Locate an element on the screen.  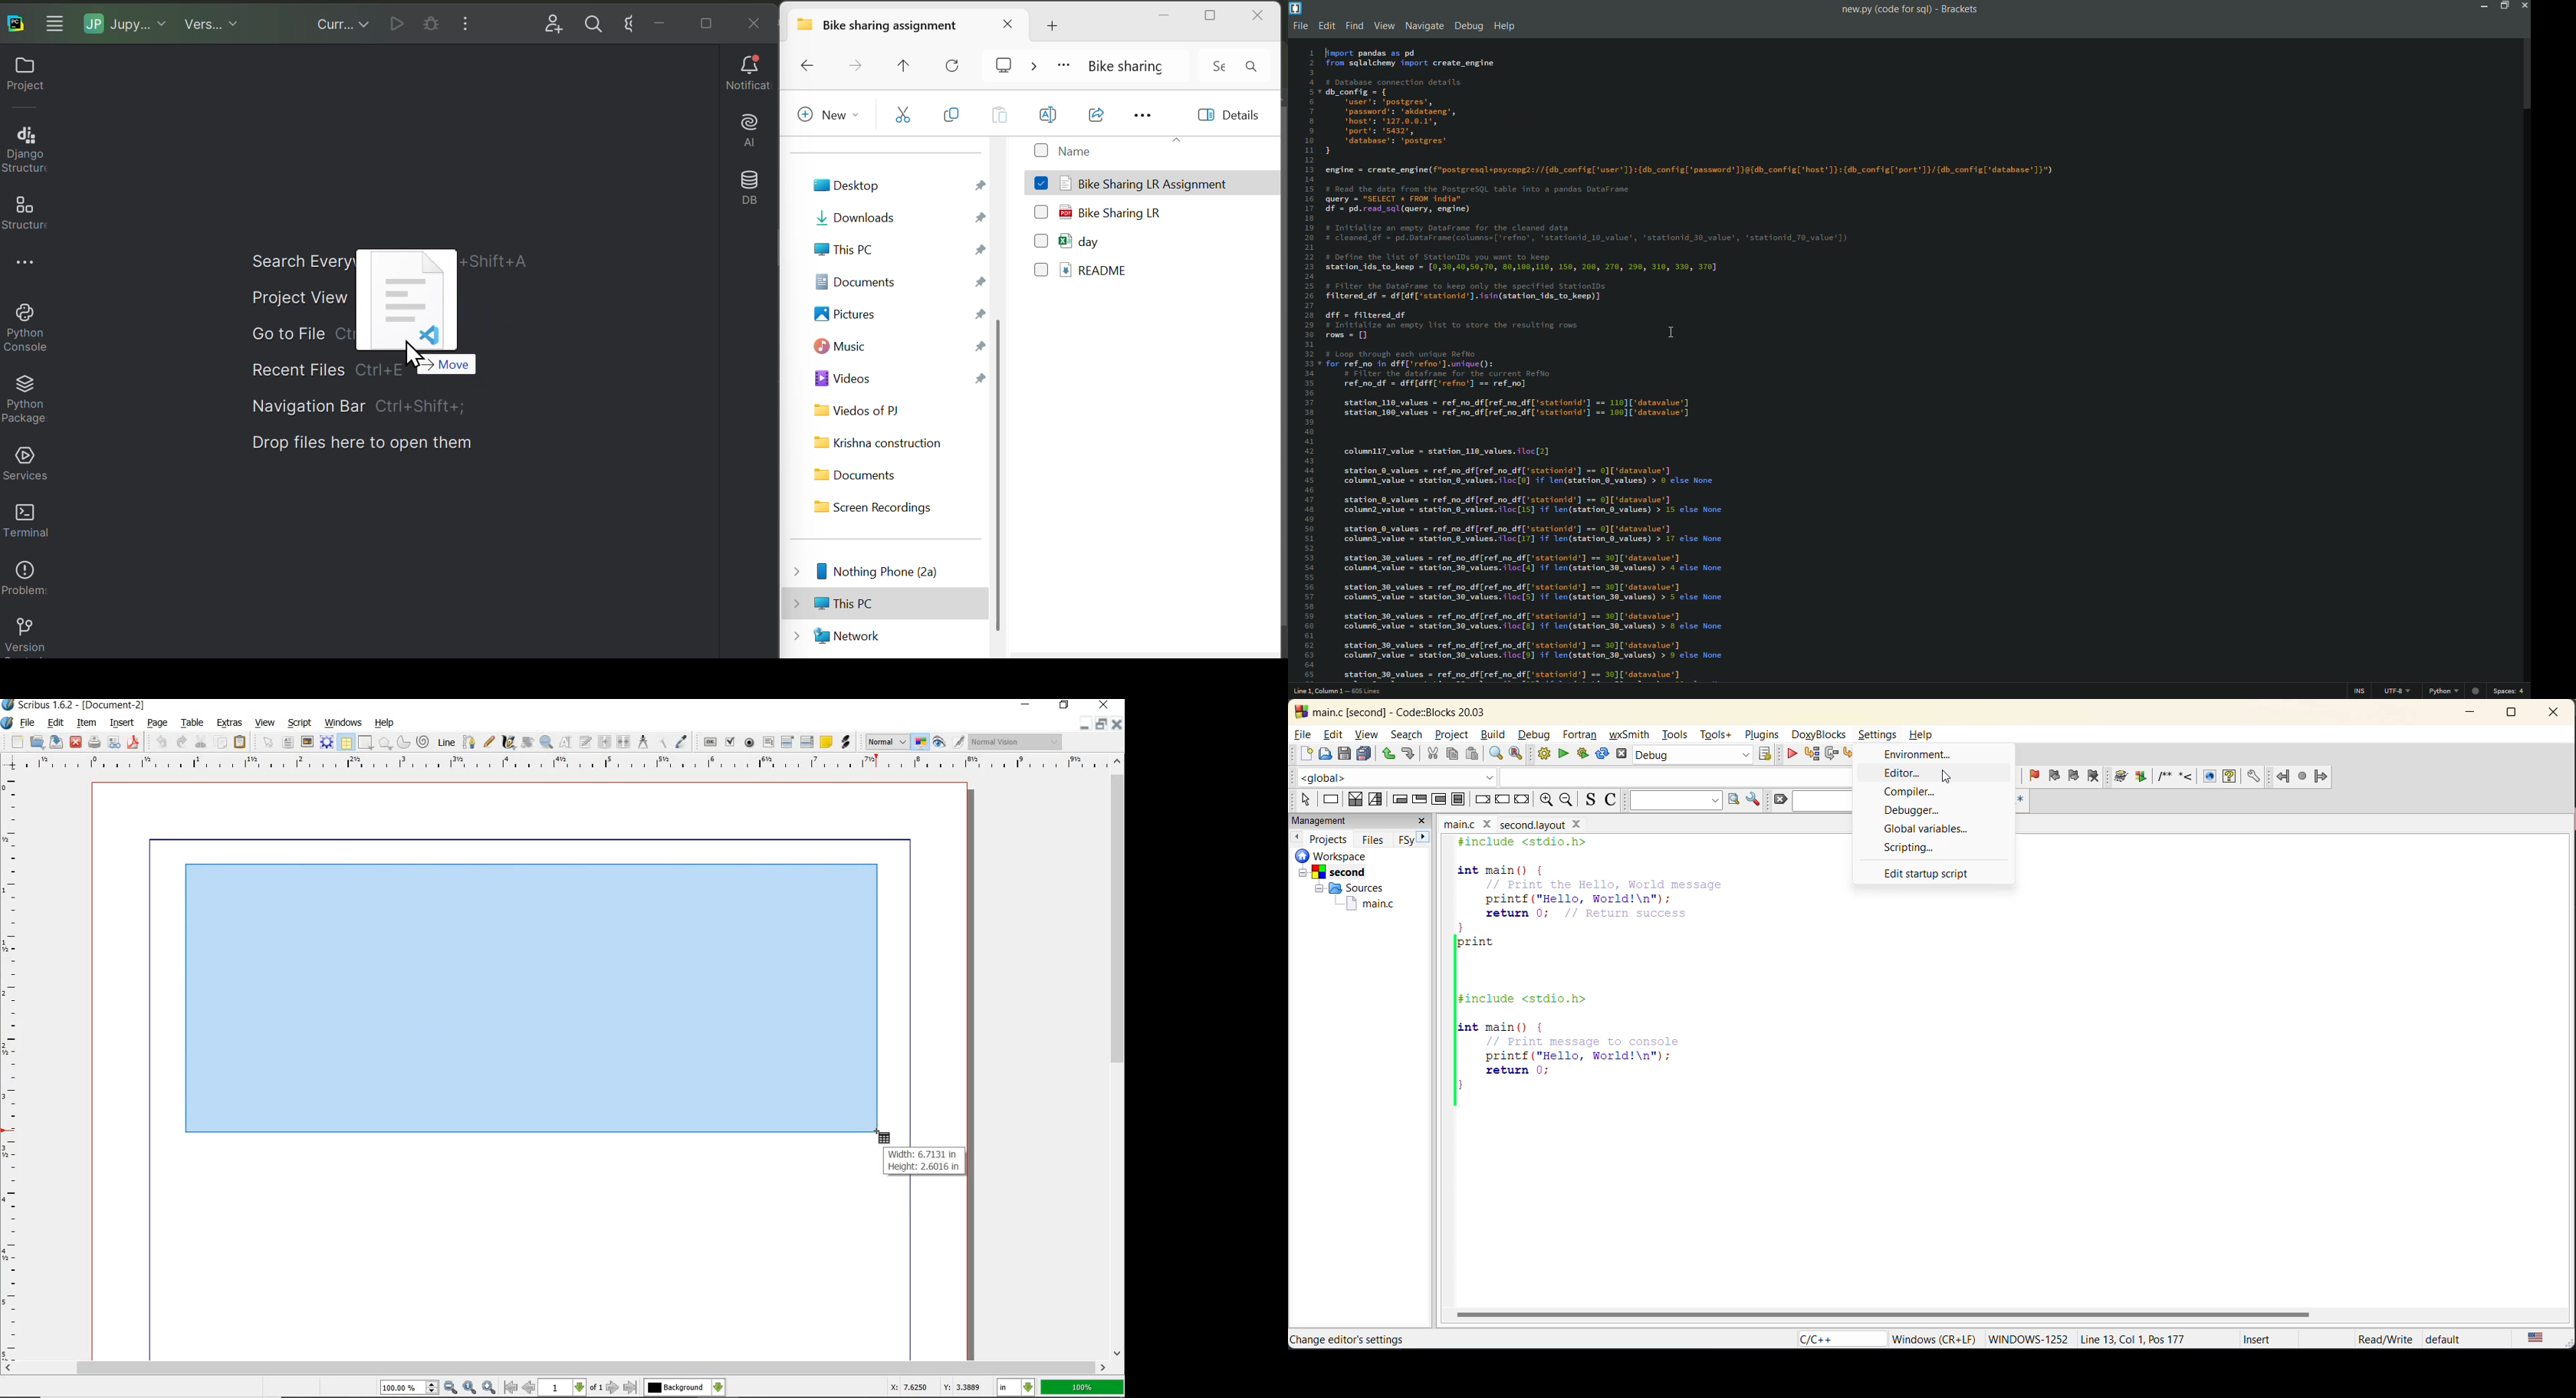
polygon is located at coordinates (385, 743).